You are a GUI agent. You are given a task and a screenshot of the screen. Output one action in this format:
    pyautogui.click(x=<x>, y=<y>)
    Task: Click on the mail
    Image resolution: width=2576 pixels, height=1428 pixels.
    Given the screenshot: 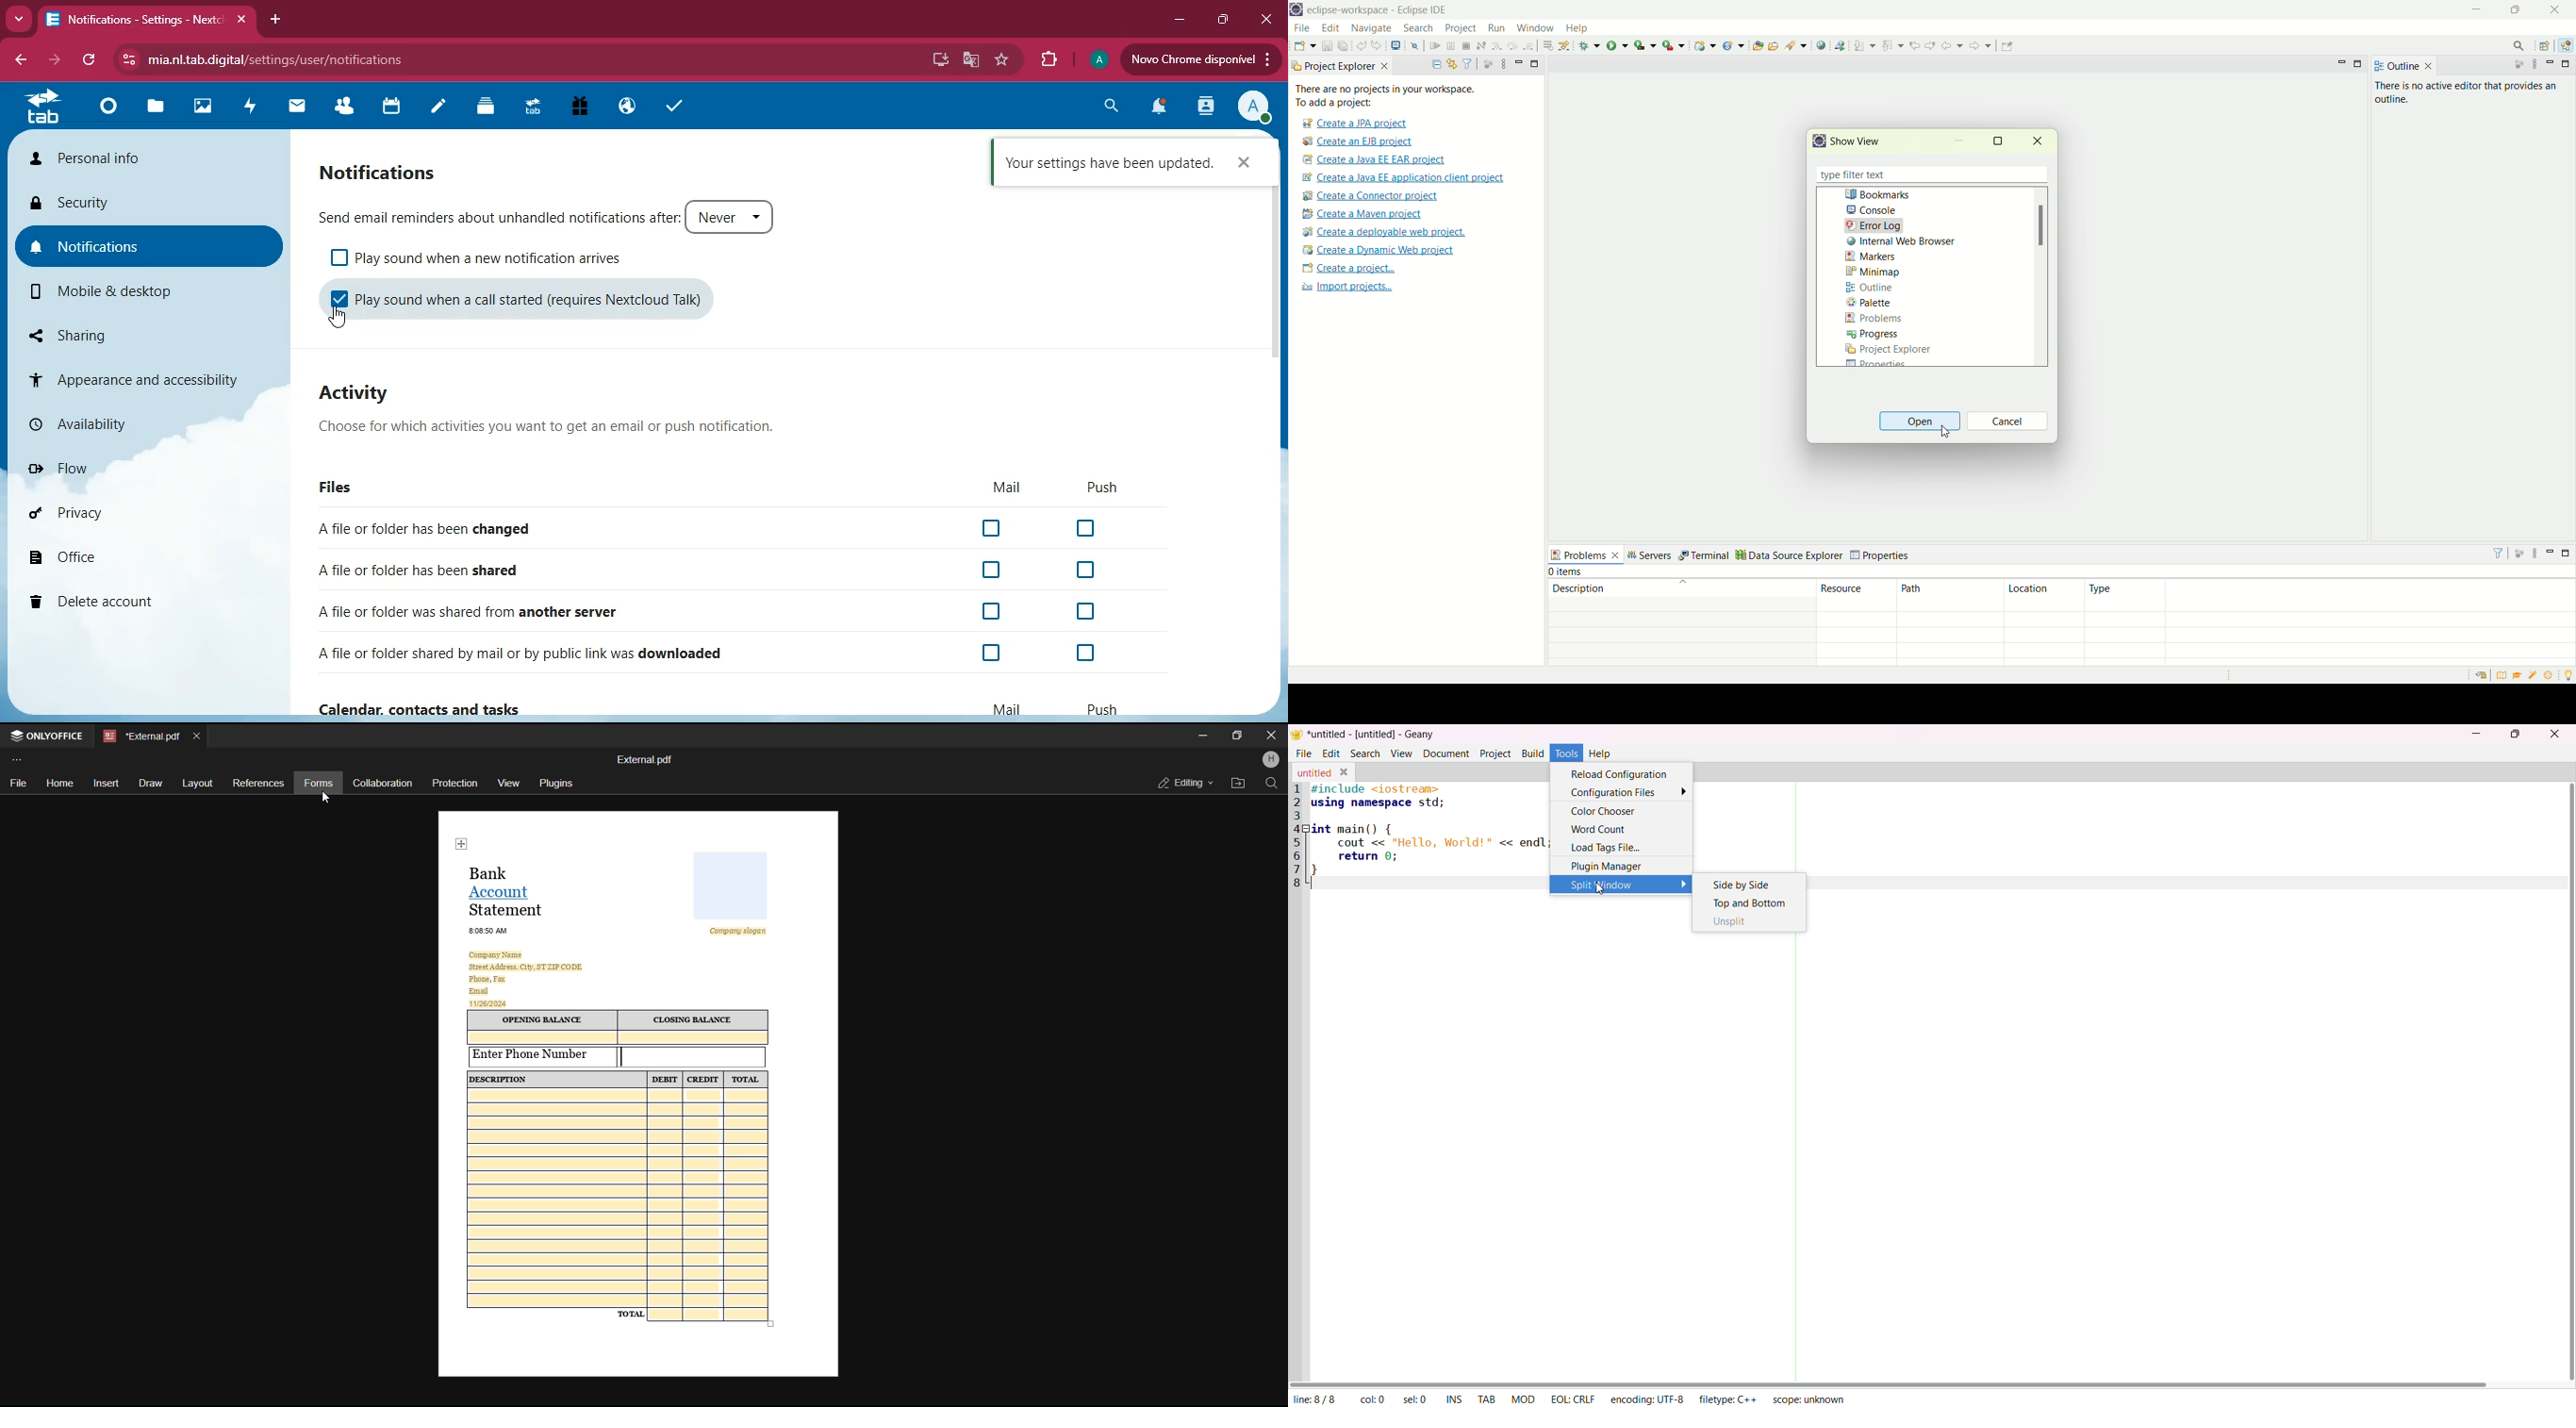 What is the action you would take?
    pyautogui.click(x=1005, y=488)
    